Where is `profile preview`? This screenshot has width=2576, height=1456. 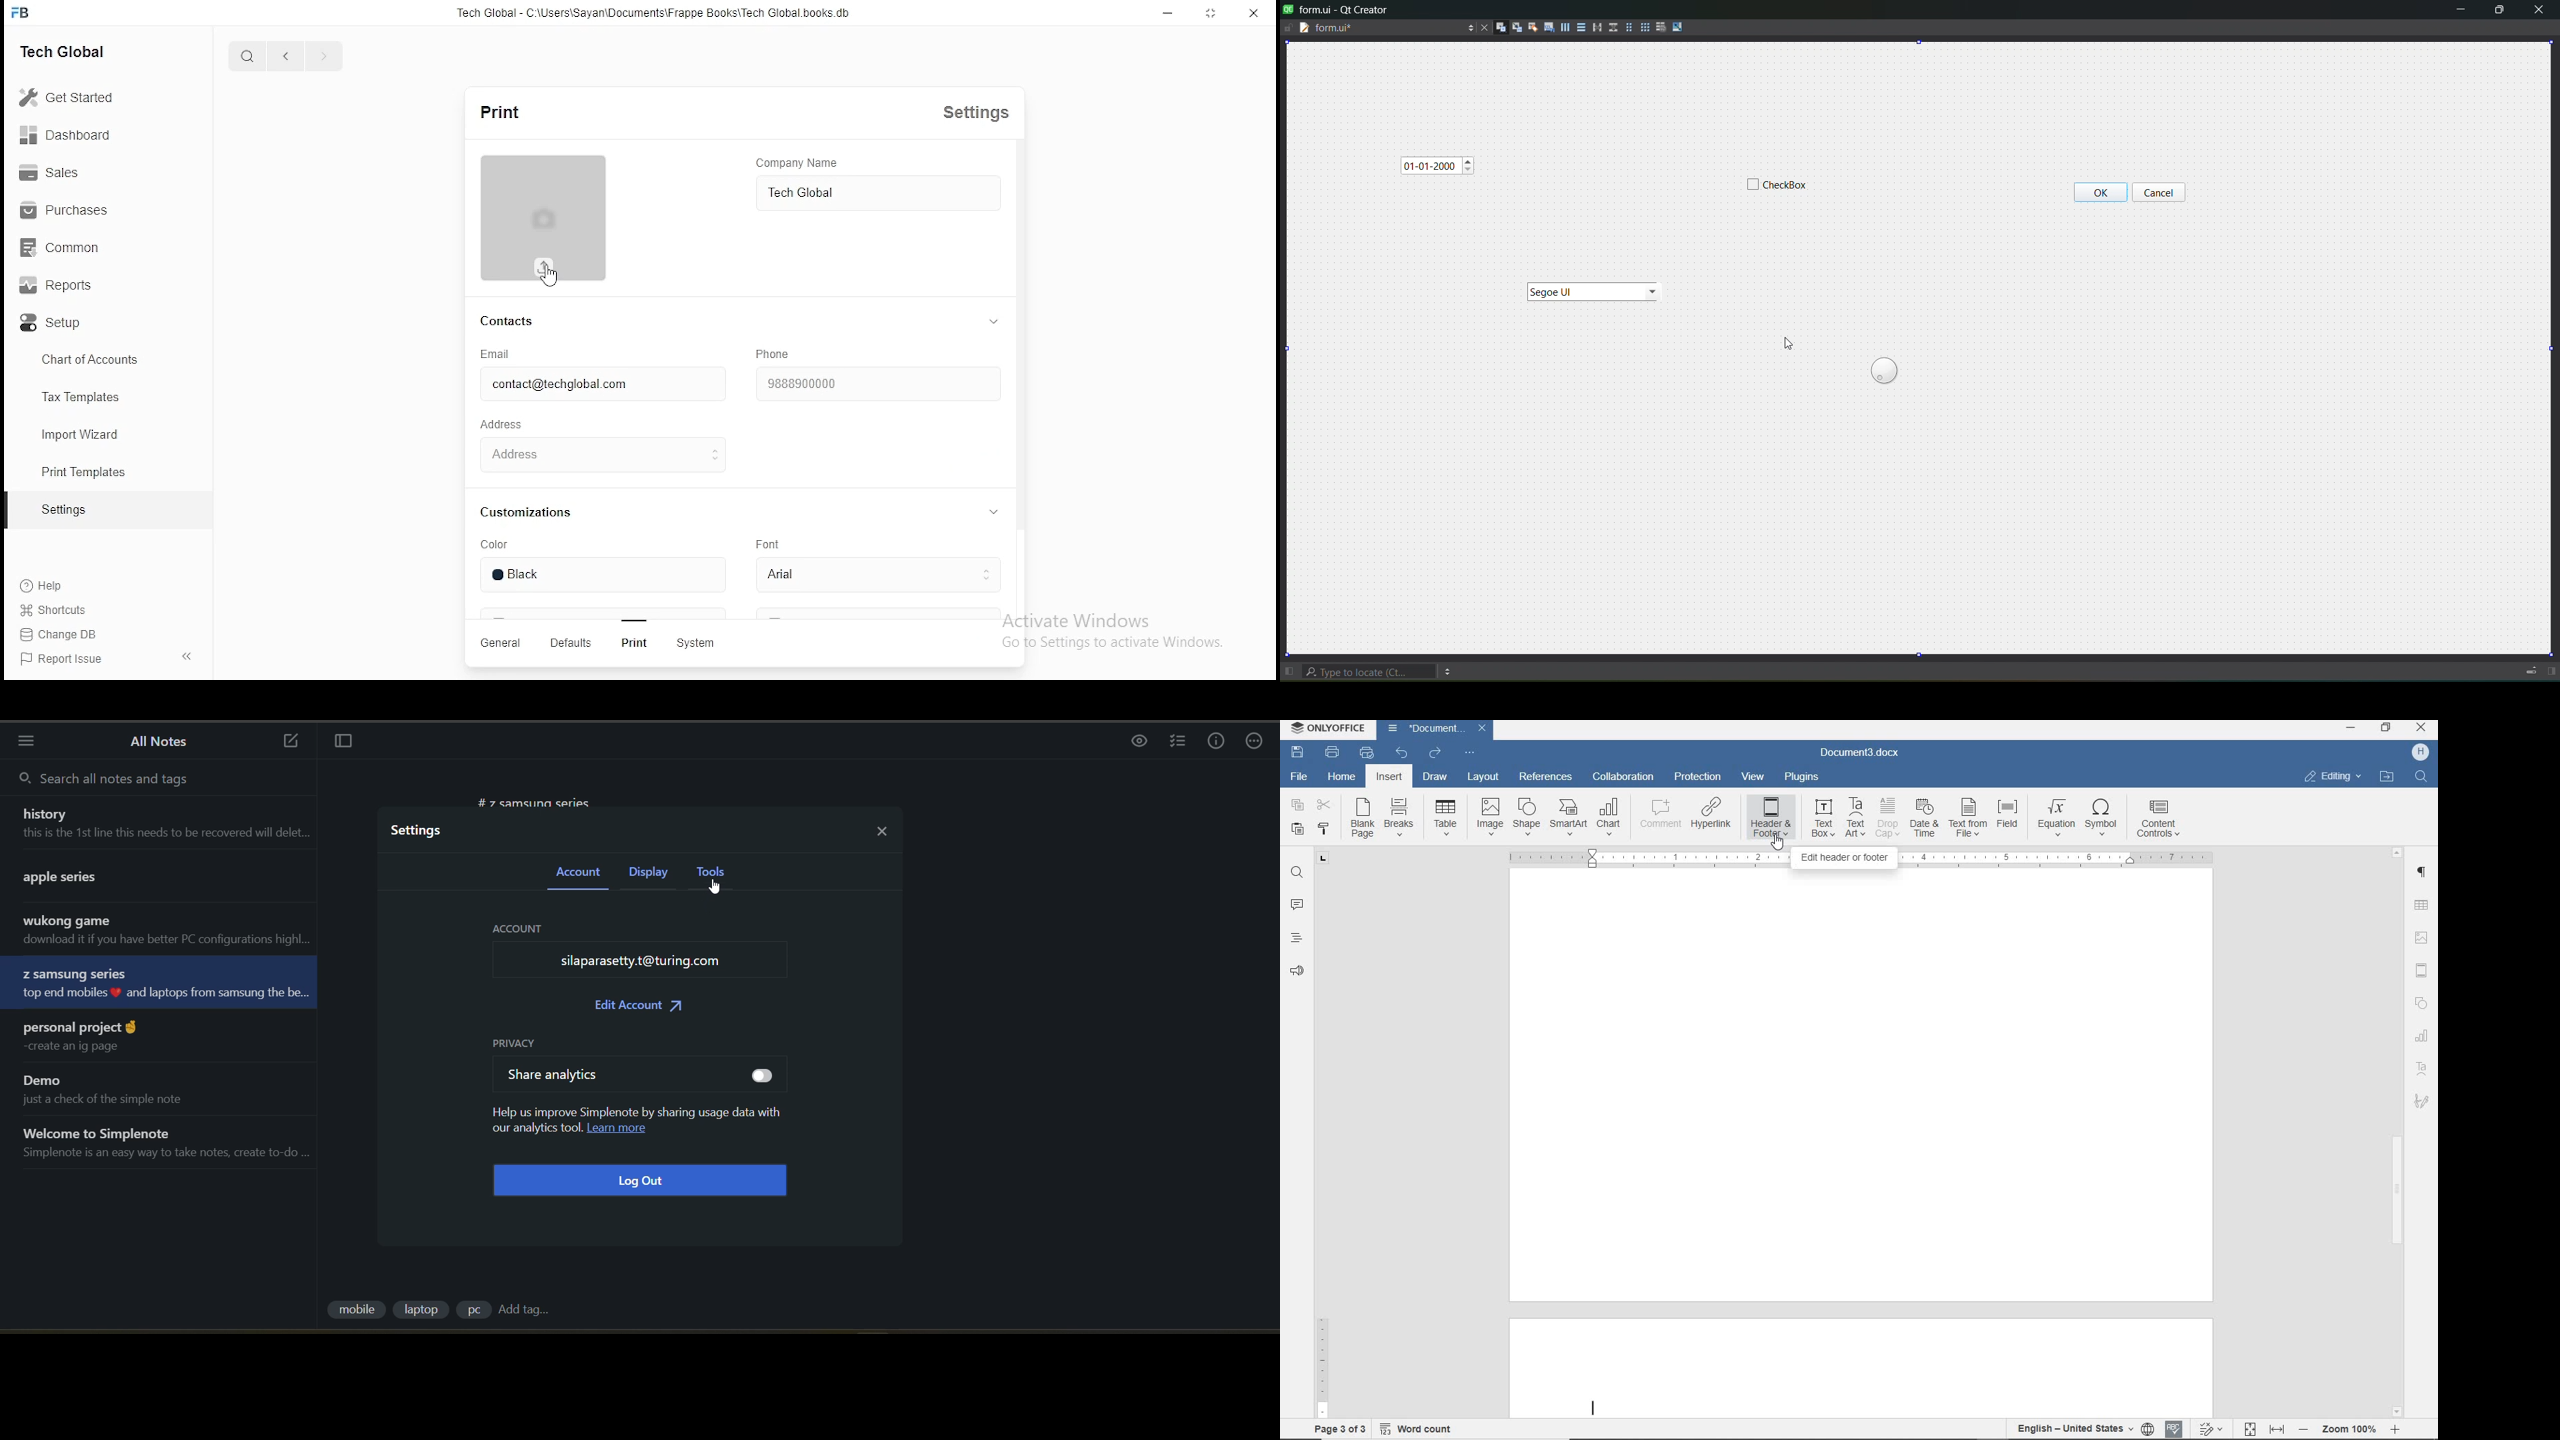 profile preview is located at coordinates (543, 205).